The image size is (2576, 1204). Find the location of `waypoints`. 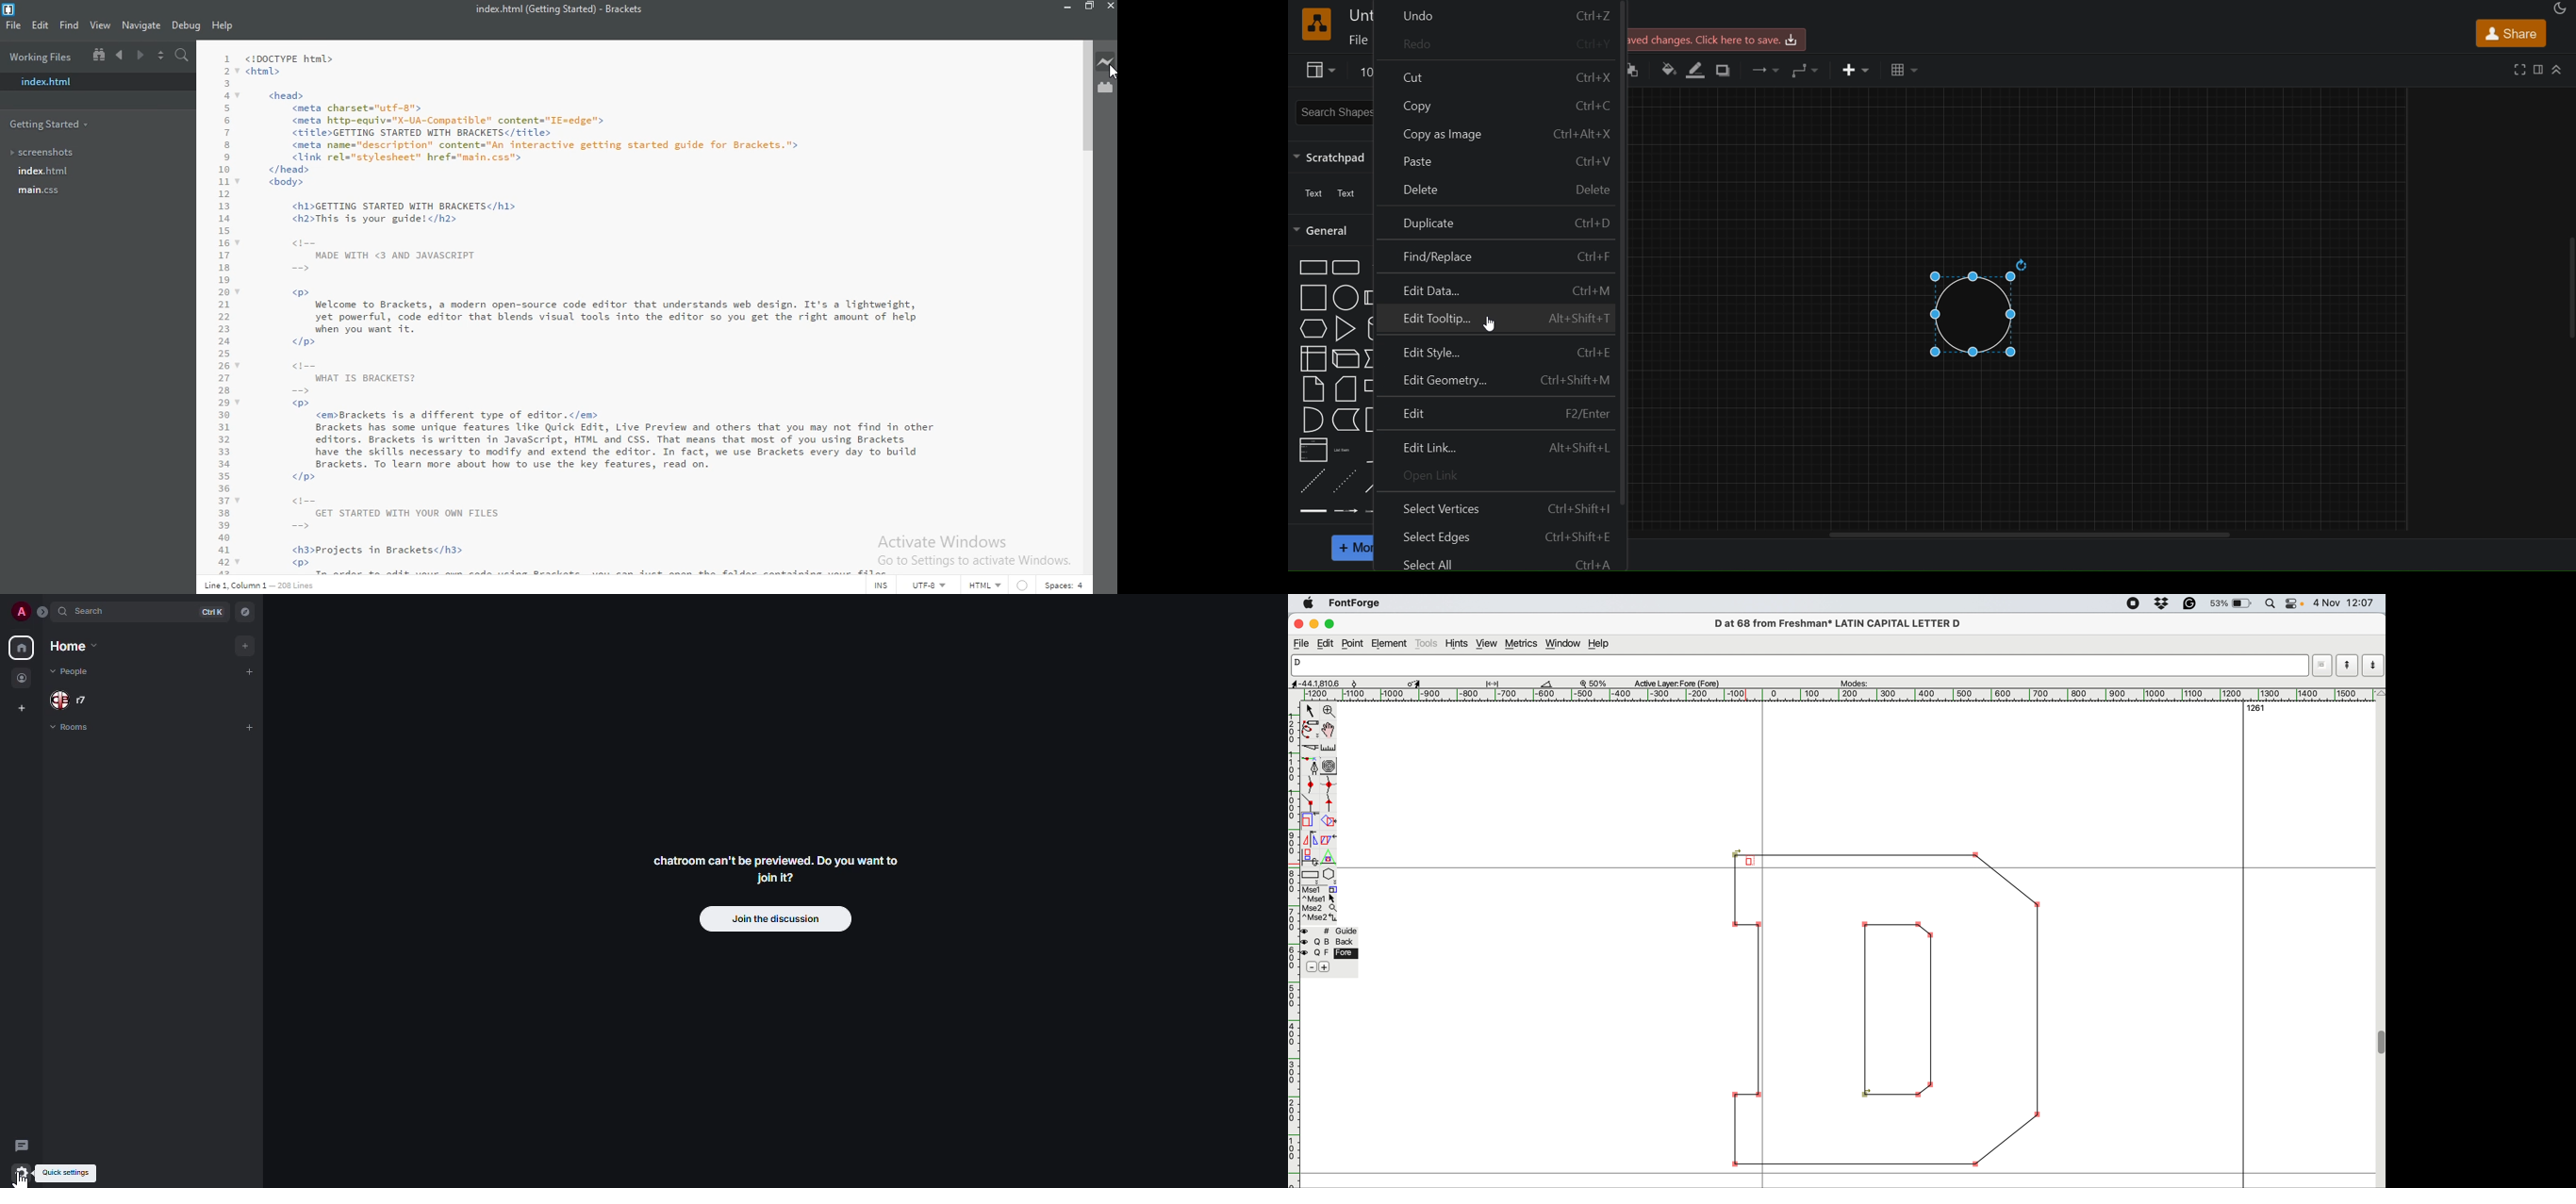

waypoints is located at coordinates (1807, 70).